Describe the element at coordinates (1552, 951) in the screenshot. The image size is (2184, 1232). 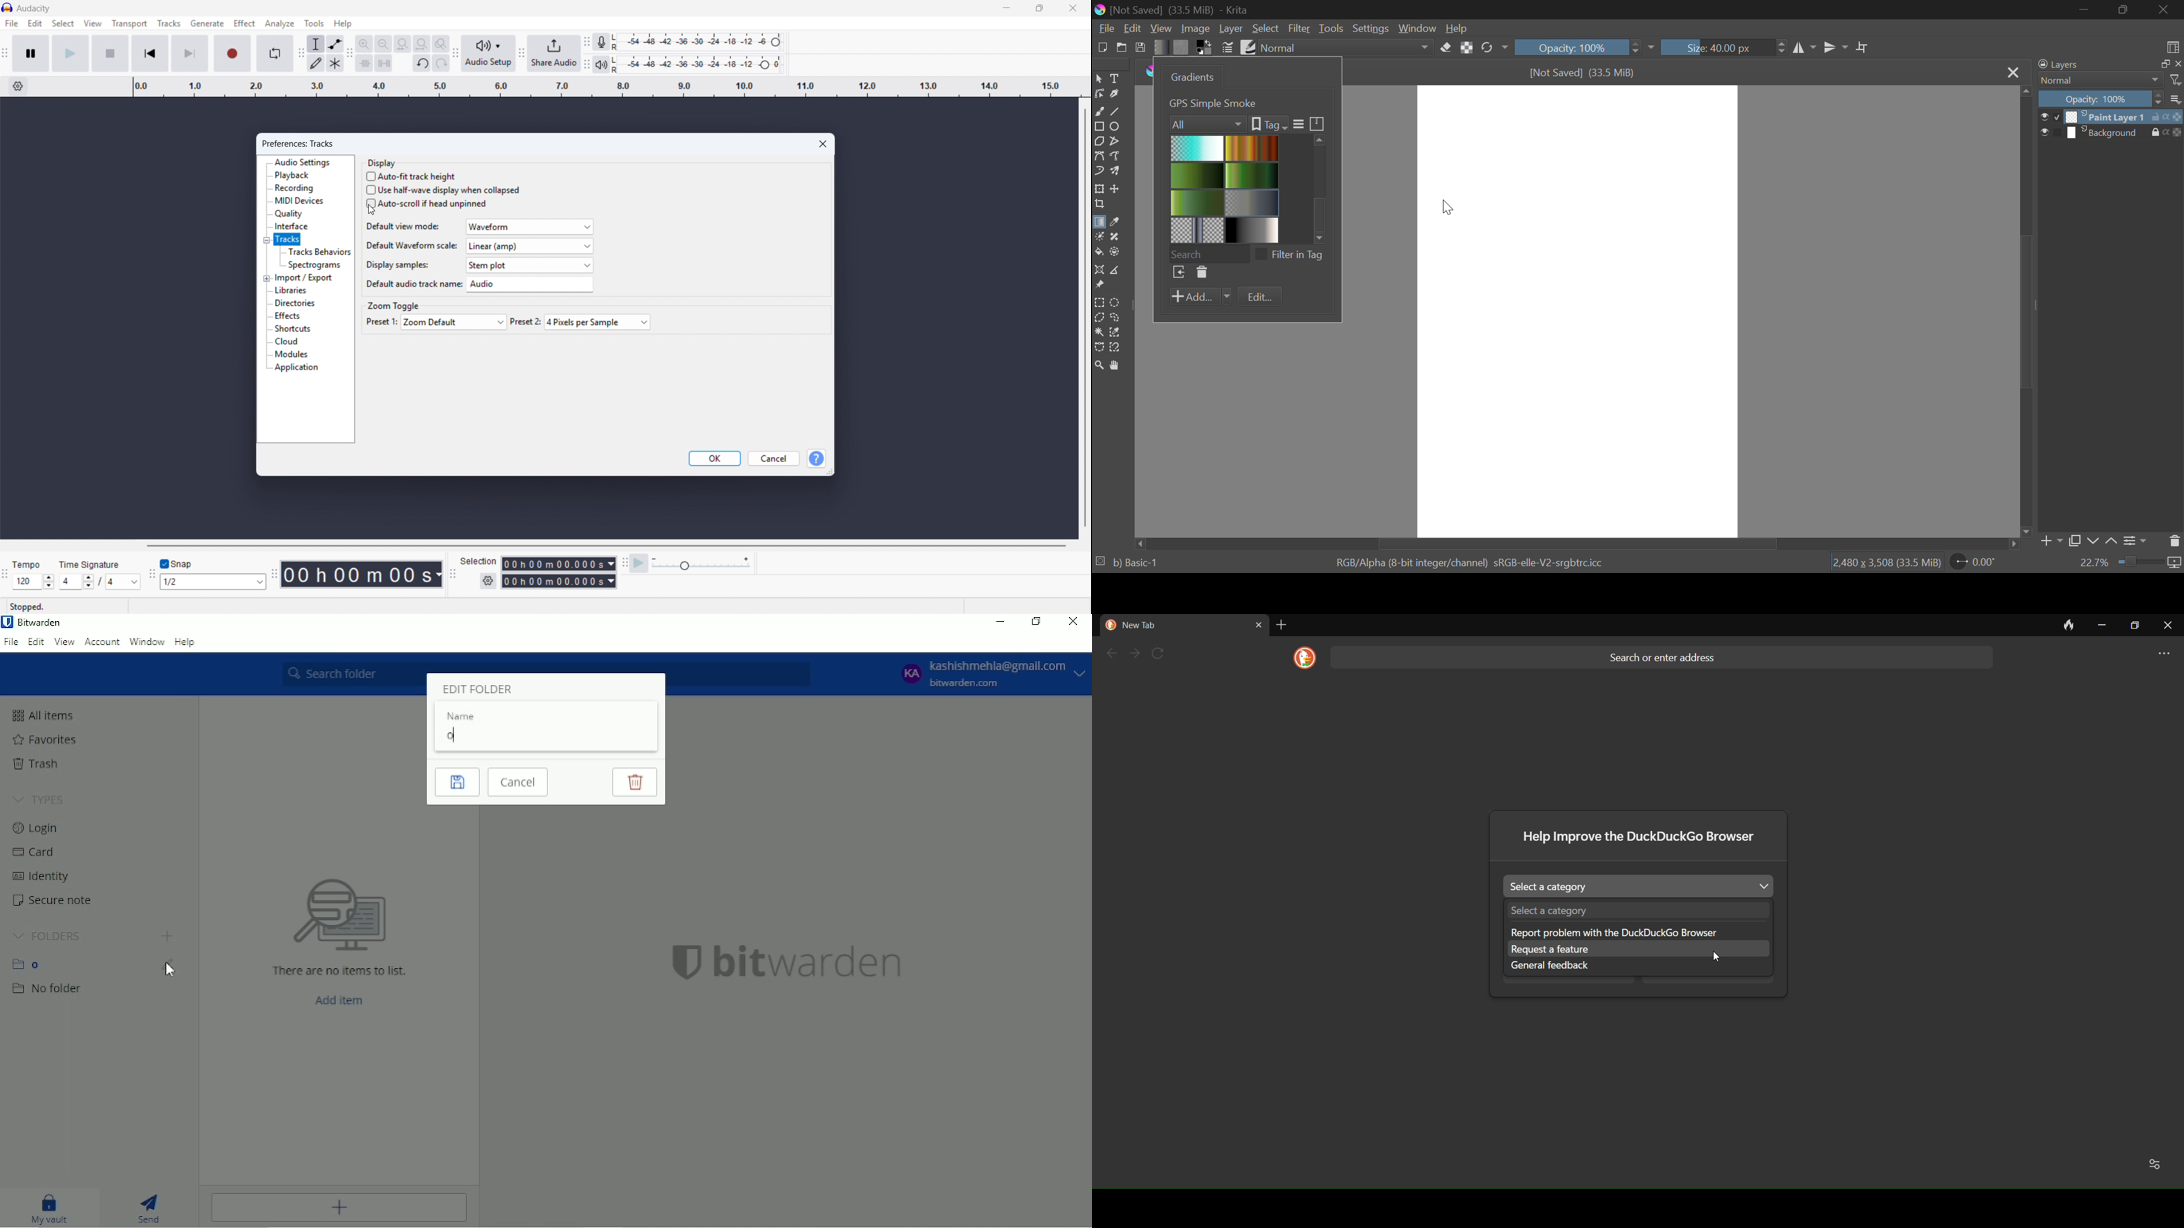
I see `request a feature` at that location.